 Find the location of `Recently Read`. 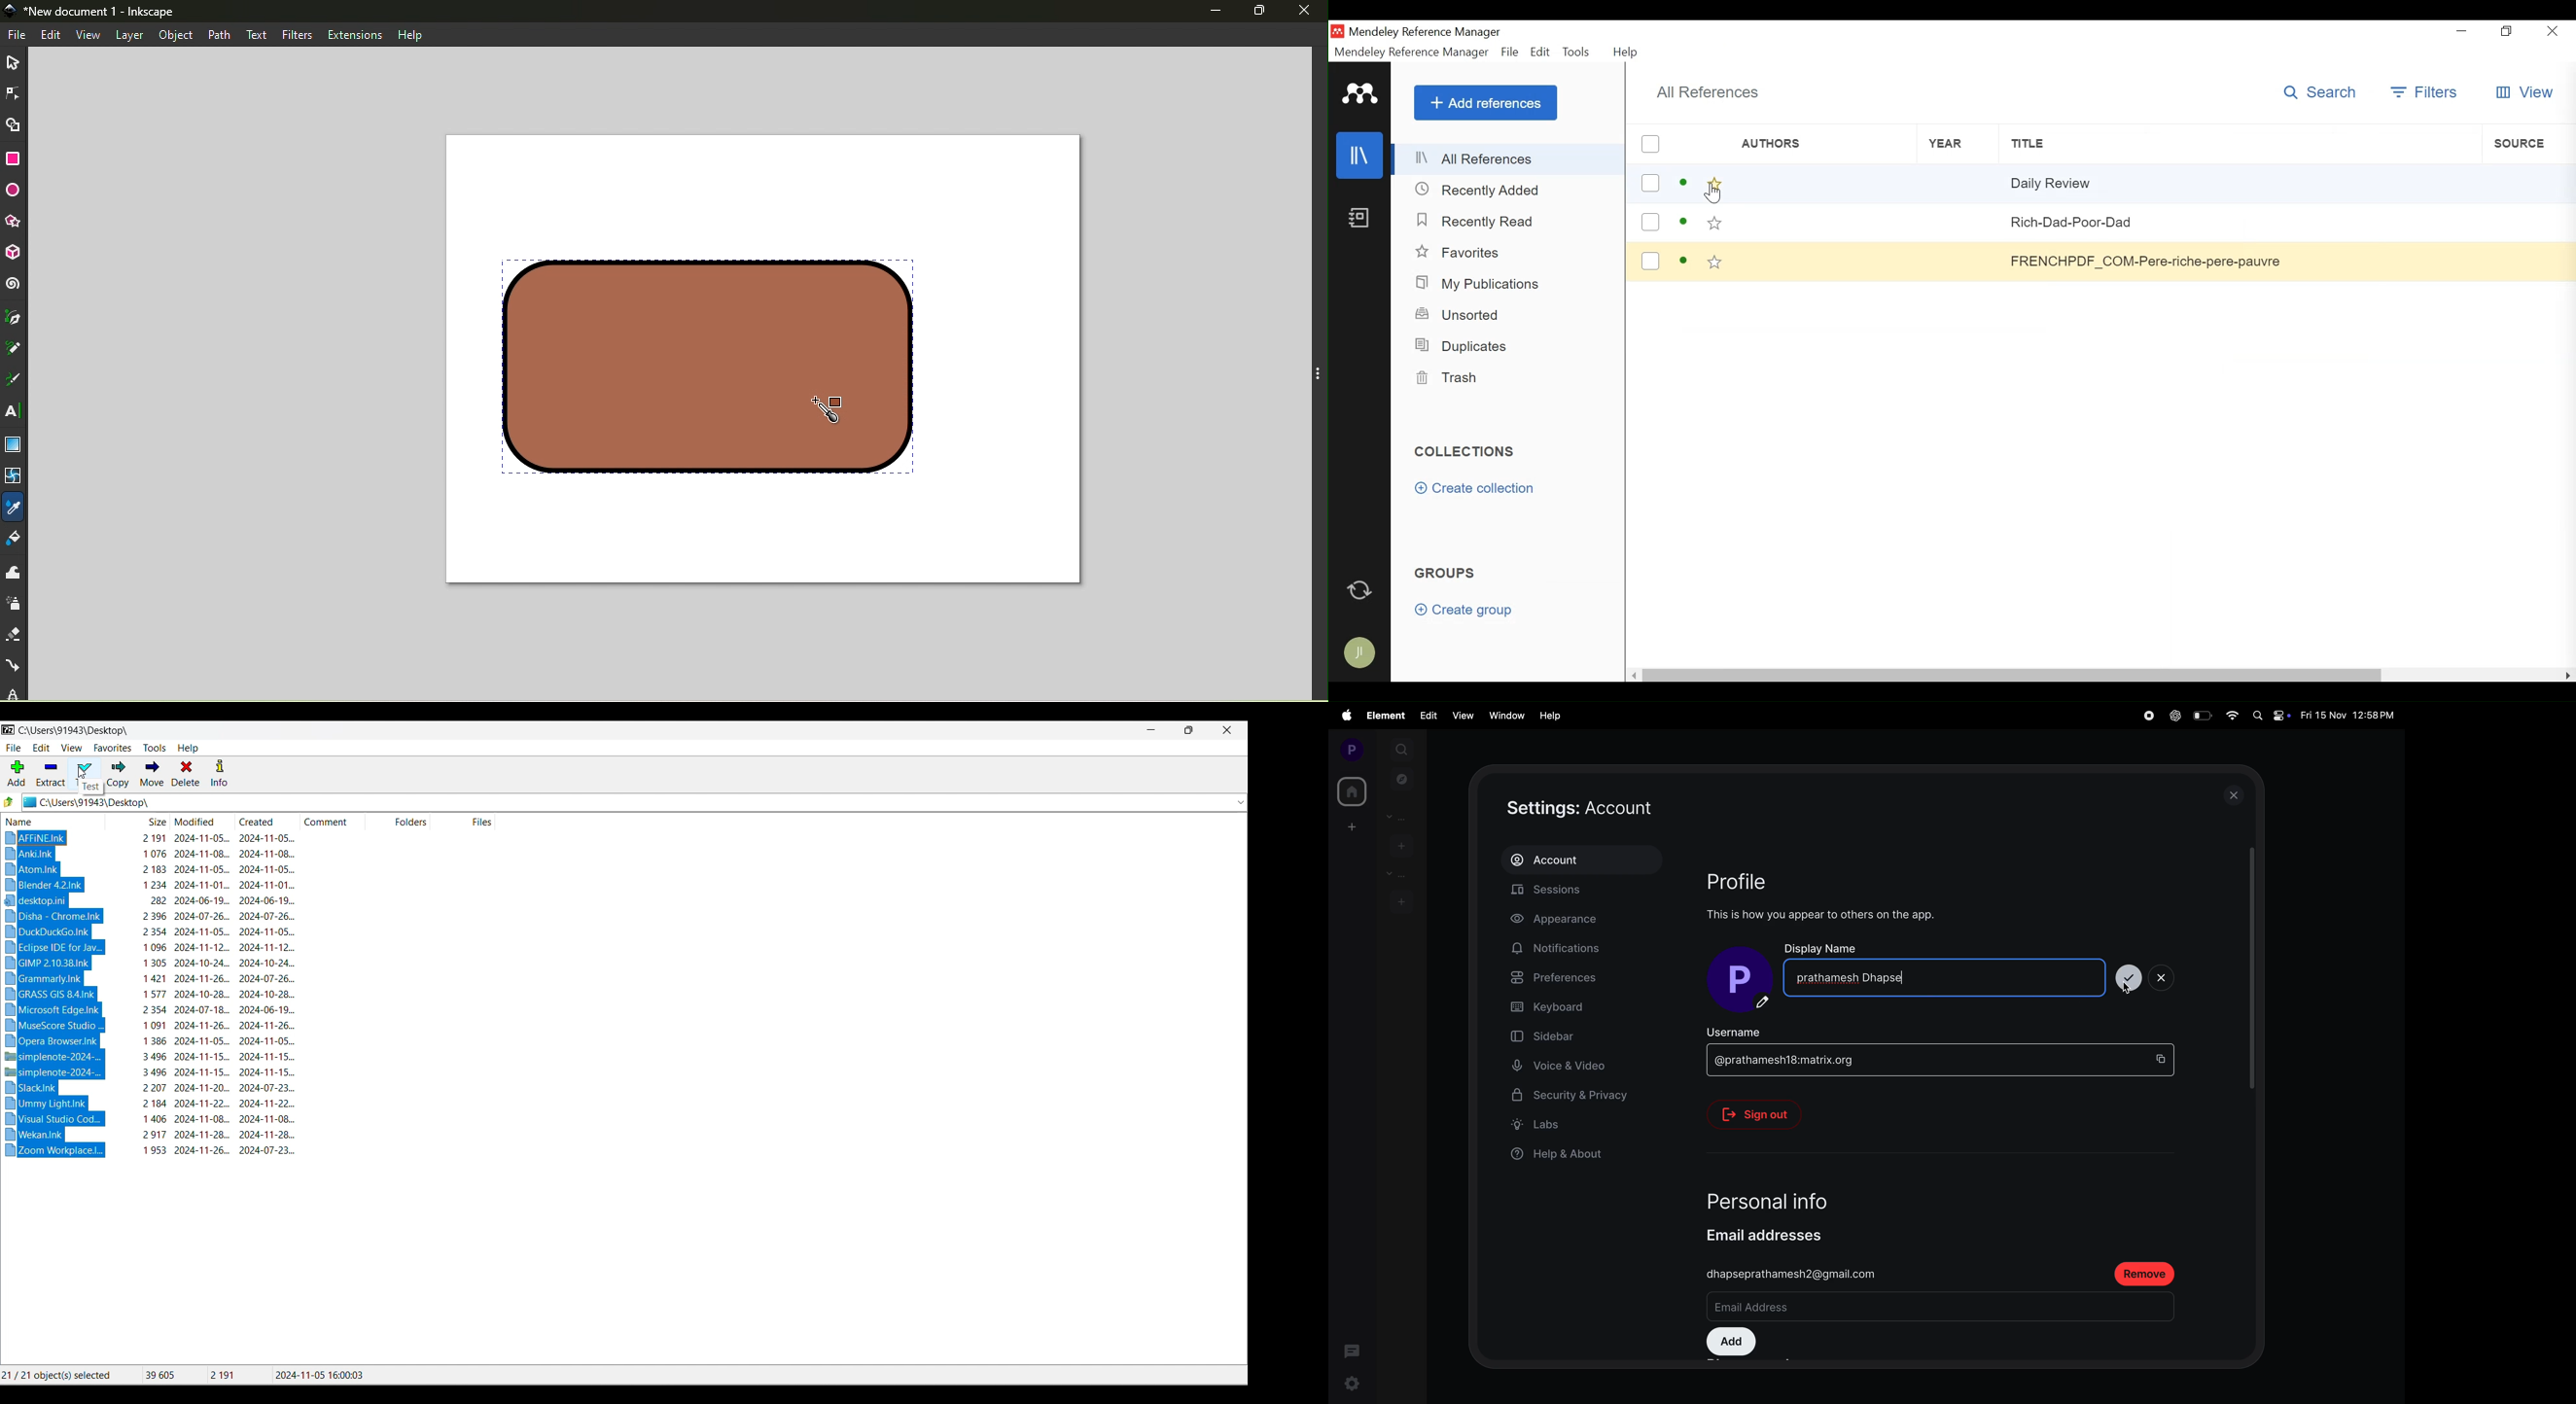

Recently Read is located at coordinates (1482, 222).